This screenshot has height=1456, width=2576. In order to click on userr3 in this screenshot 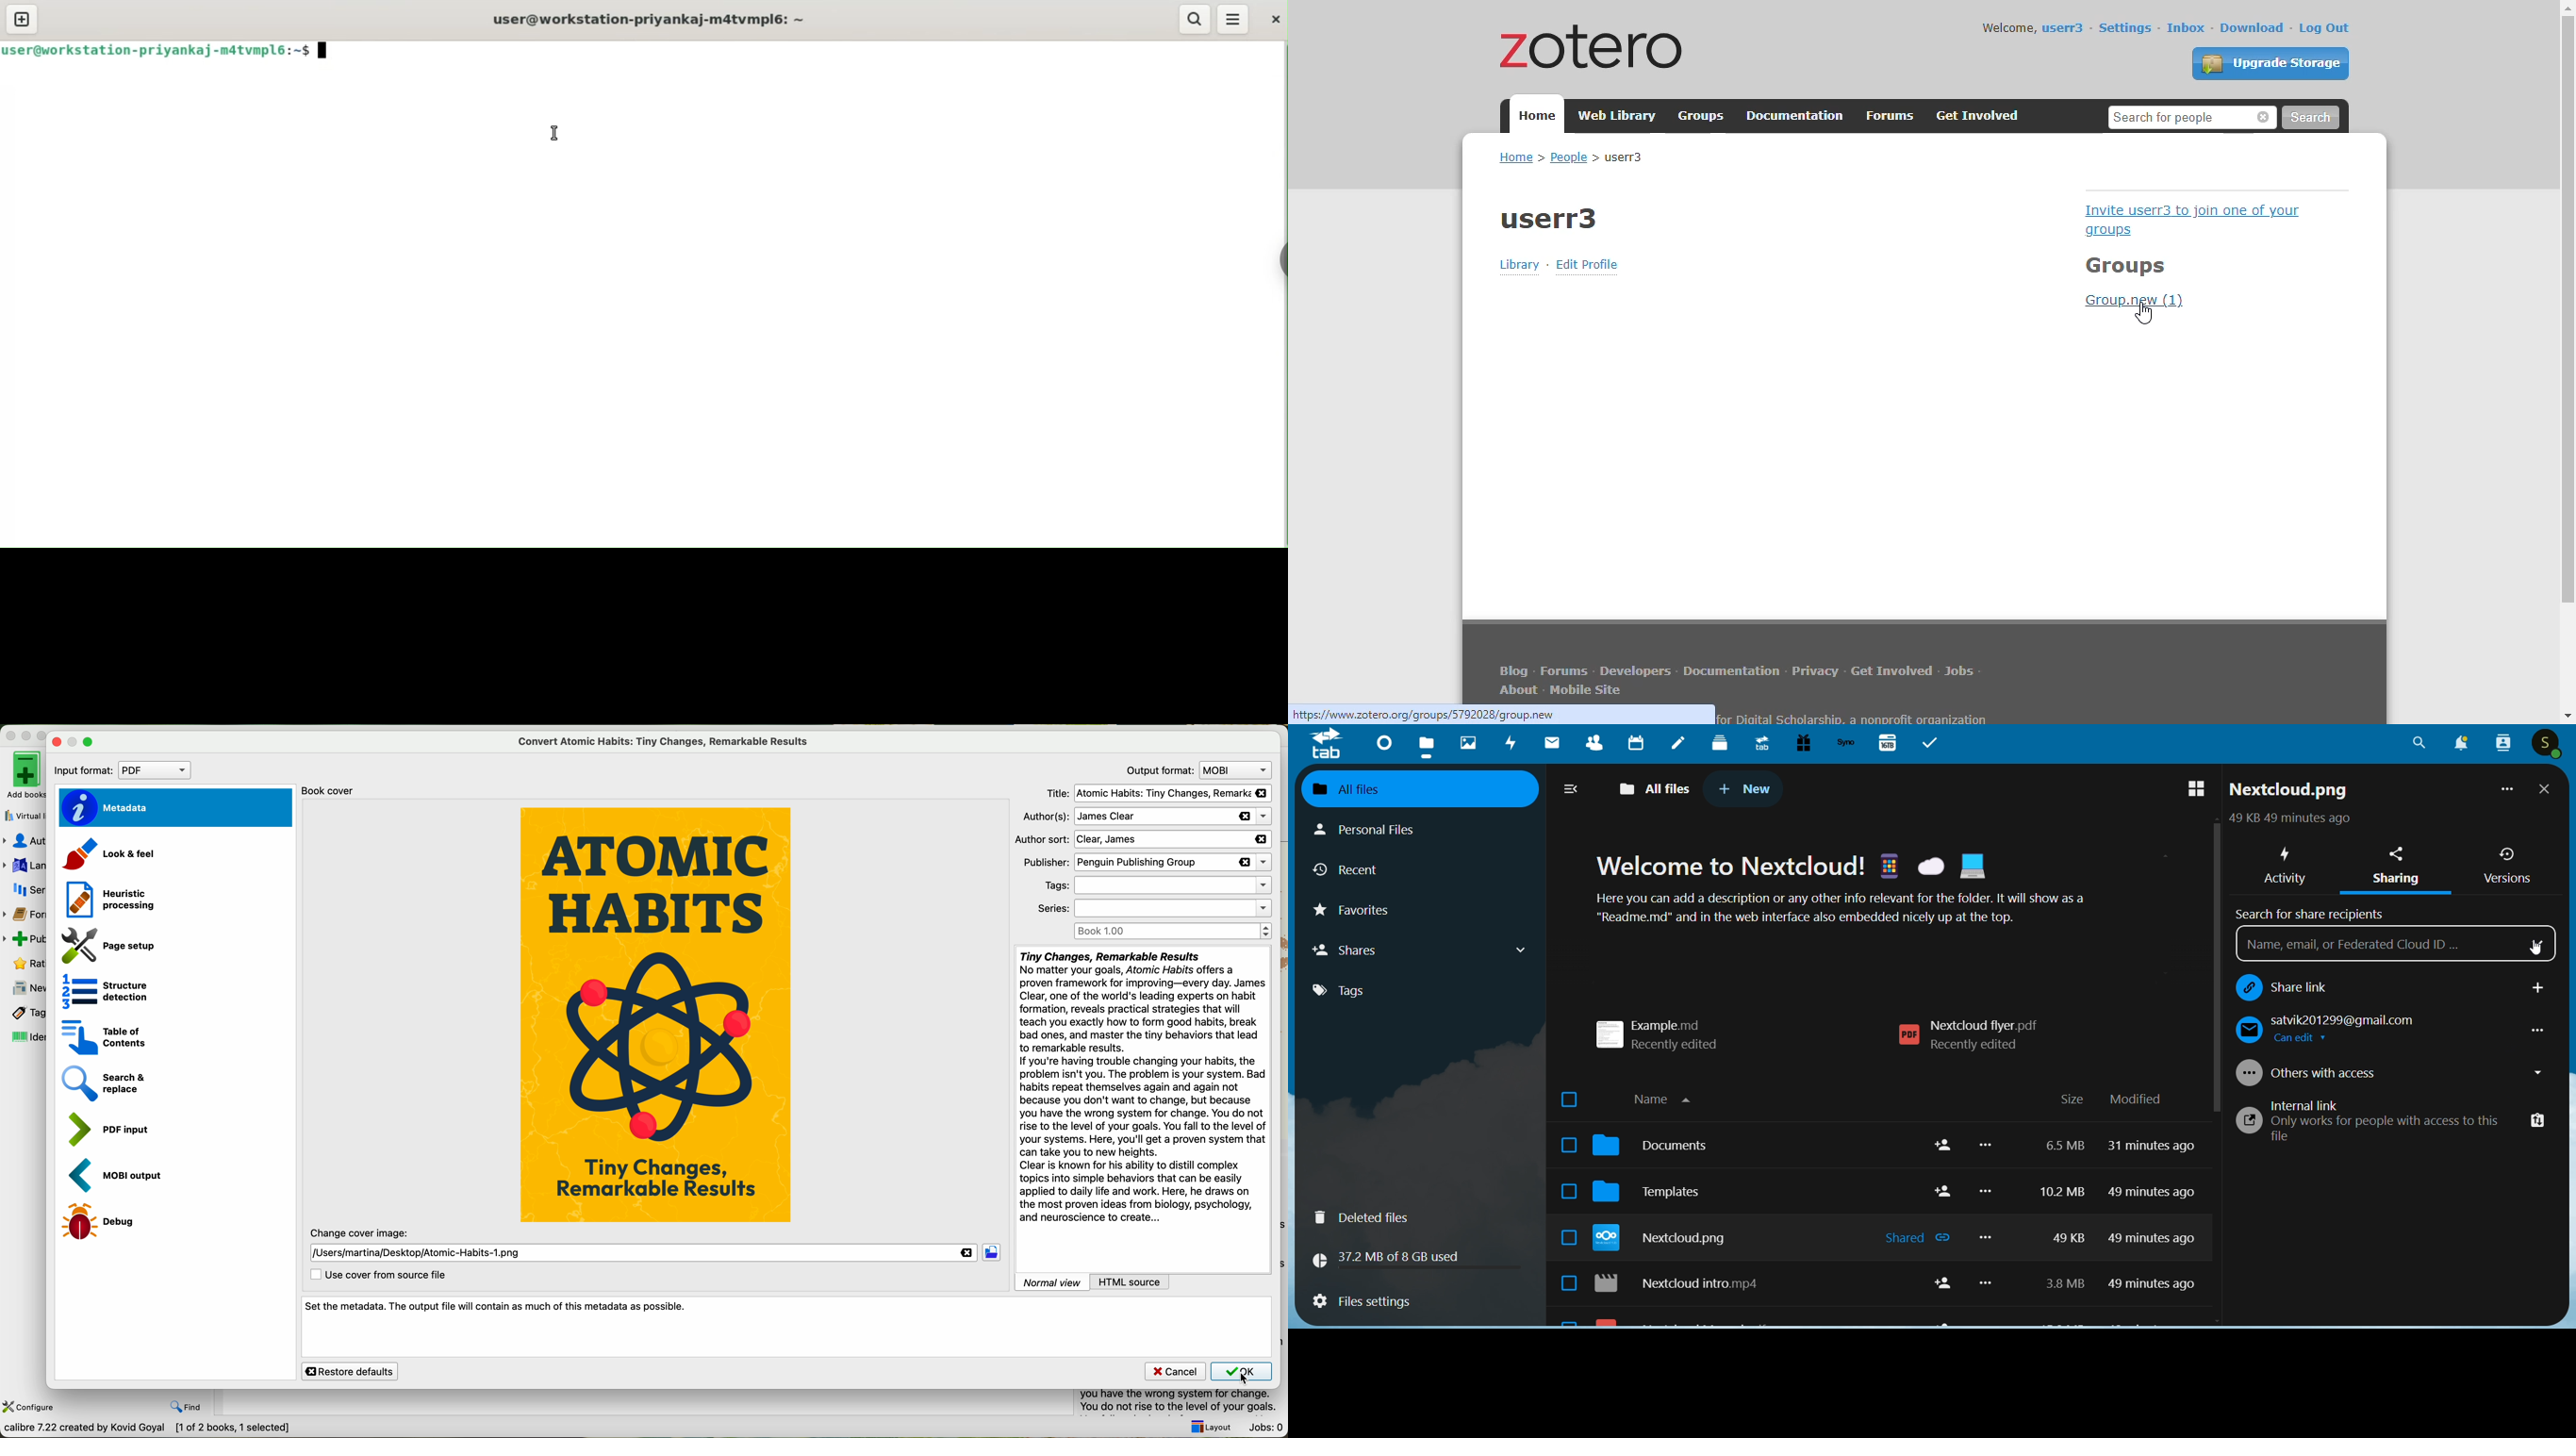, I will do `click(2064, 28)`.